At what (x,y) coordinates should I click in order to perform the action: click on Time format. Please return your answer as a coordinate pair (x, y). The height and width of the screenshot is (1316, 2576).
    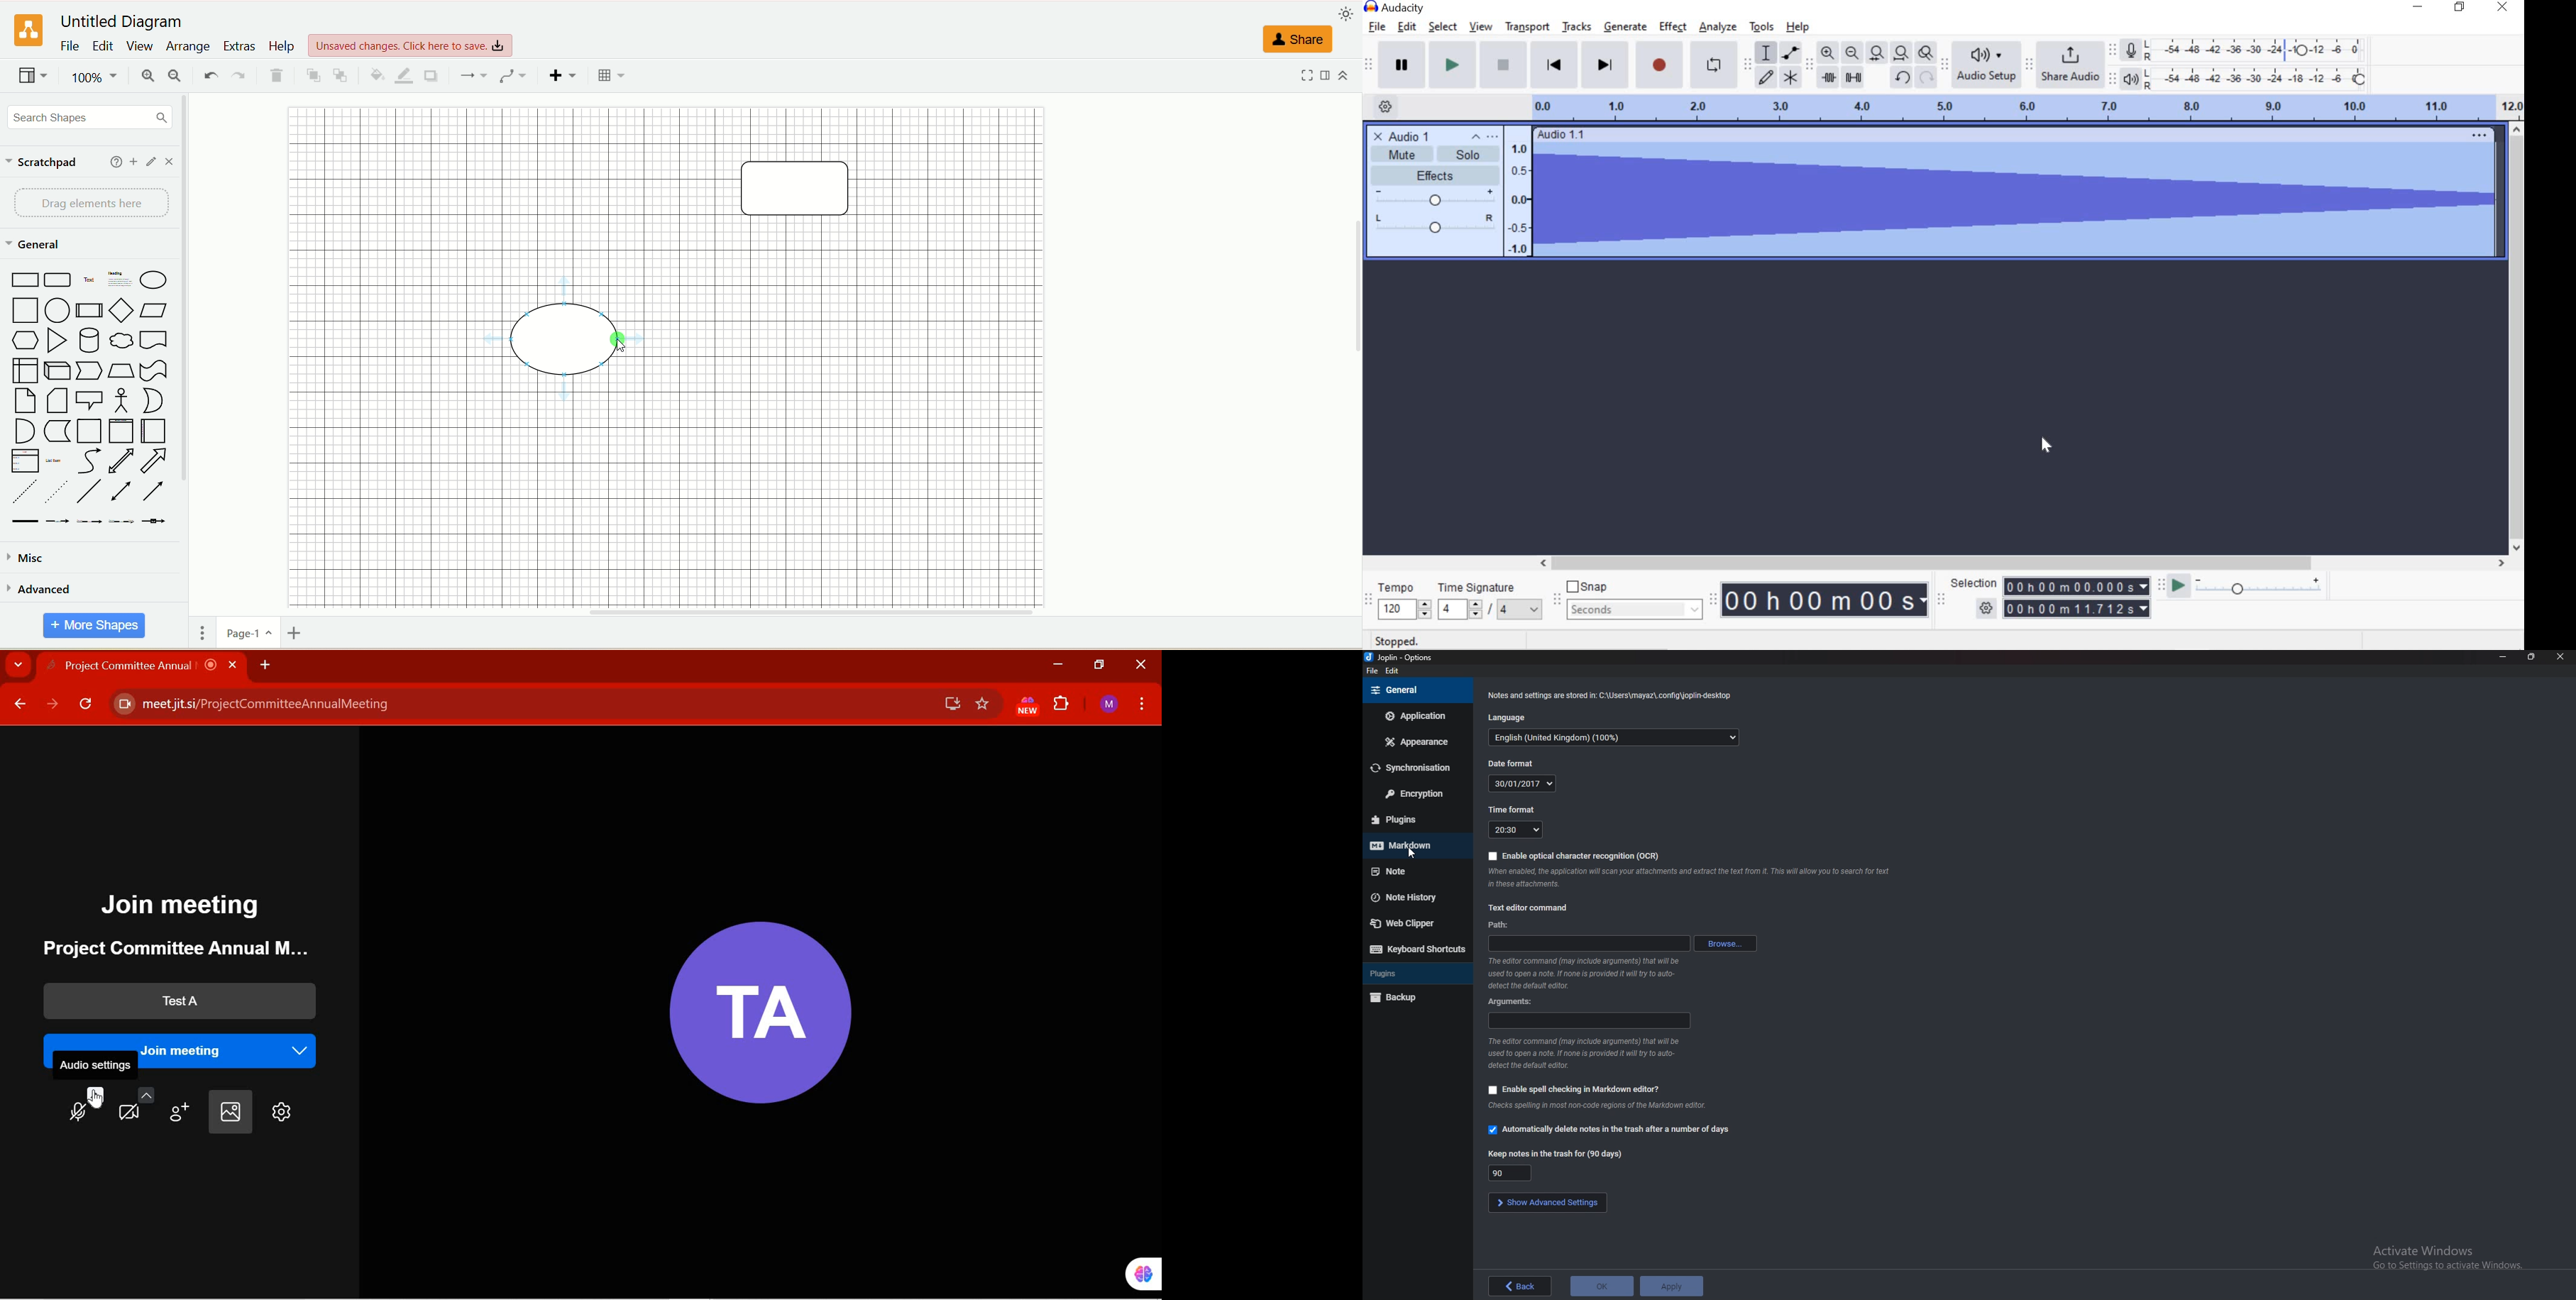
    Looking at the image, I should click on (1517, 829).